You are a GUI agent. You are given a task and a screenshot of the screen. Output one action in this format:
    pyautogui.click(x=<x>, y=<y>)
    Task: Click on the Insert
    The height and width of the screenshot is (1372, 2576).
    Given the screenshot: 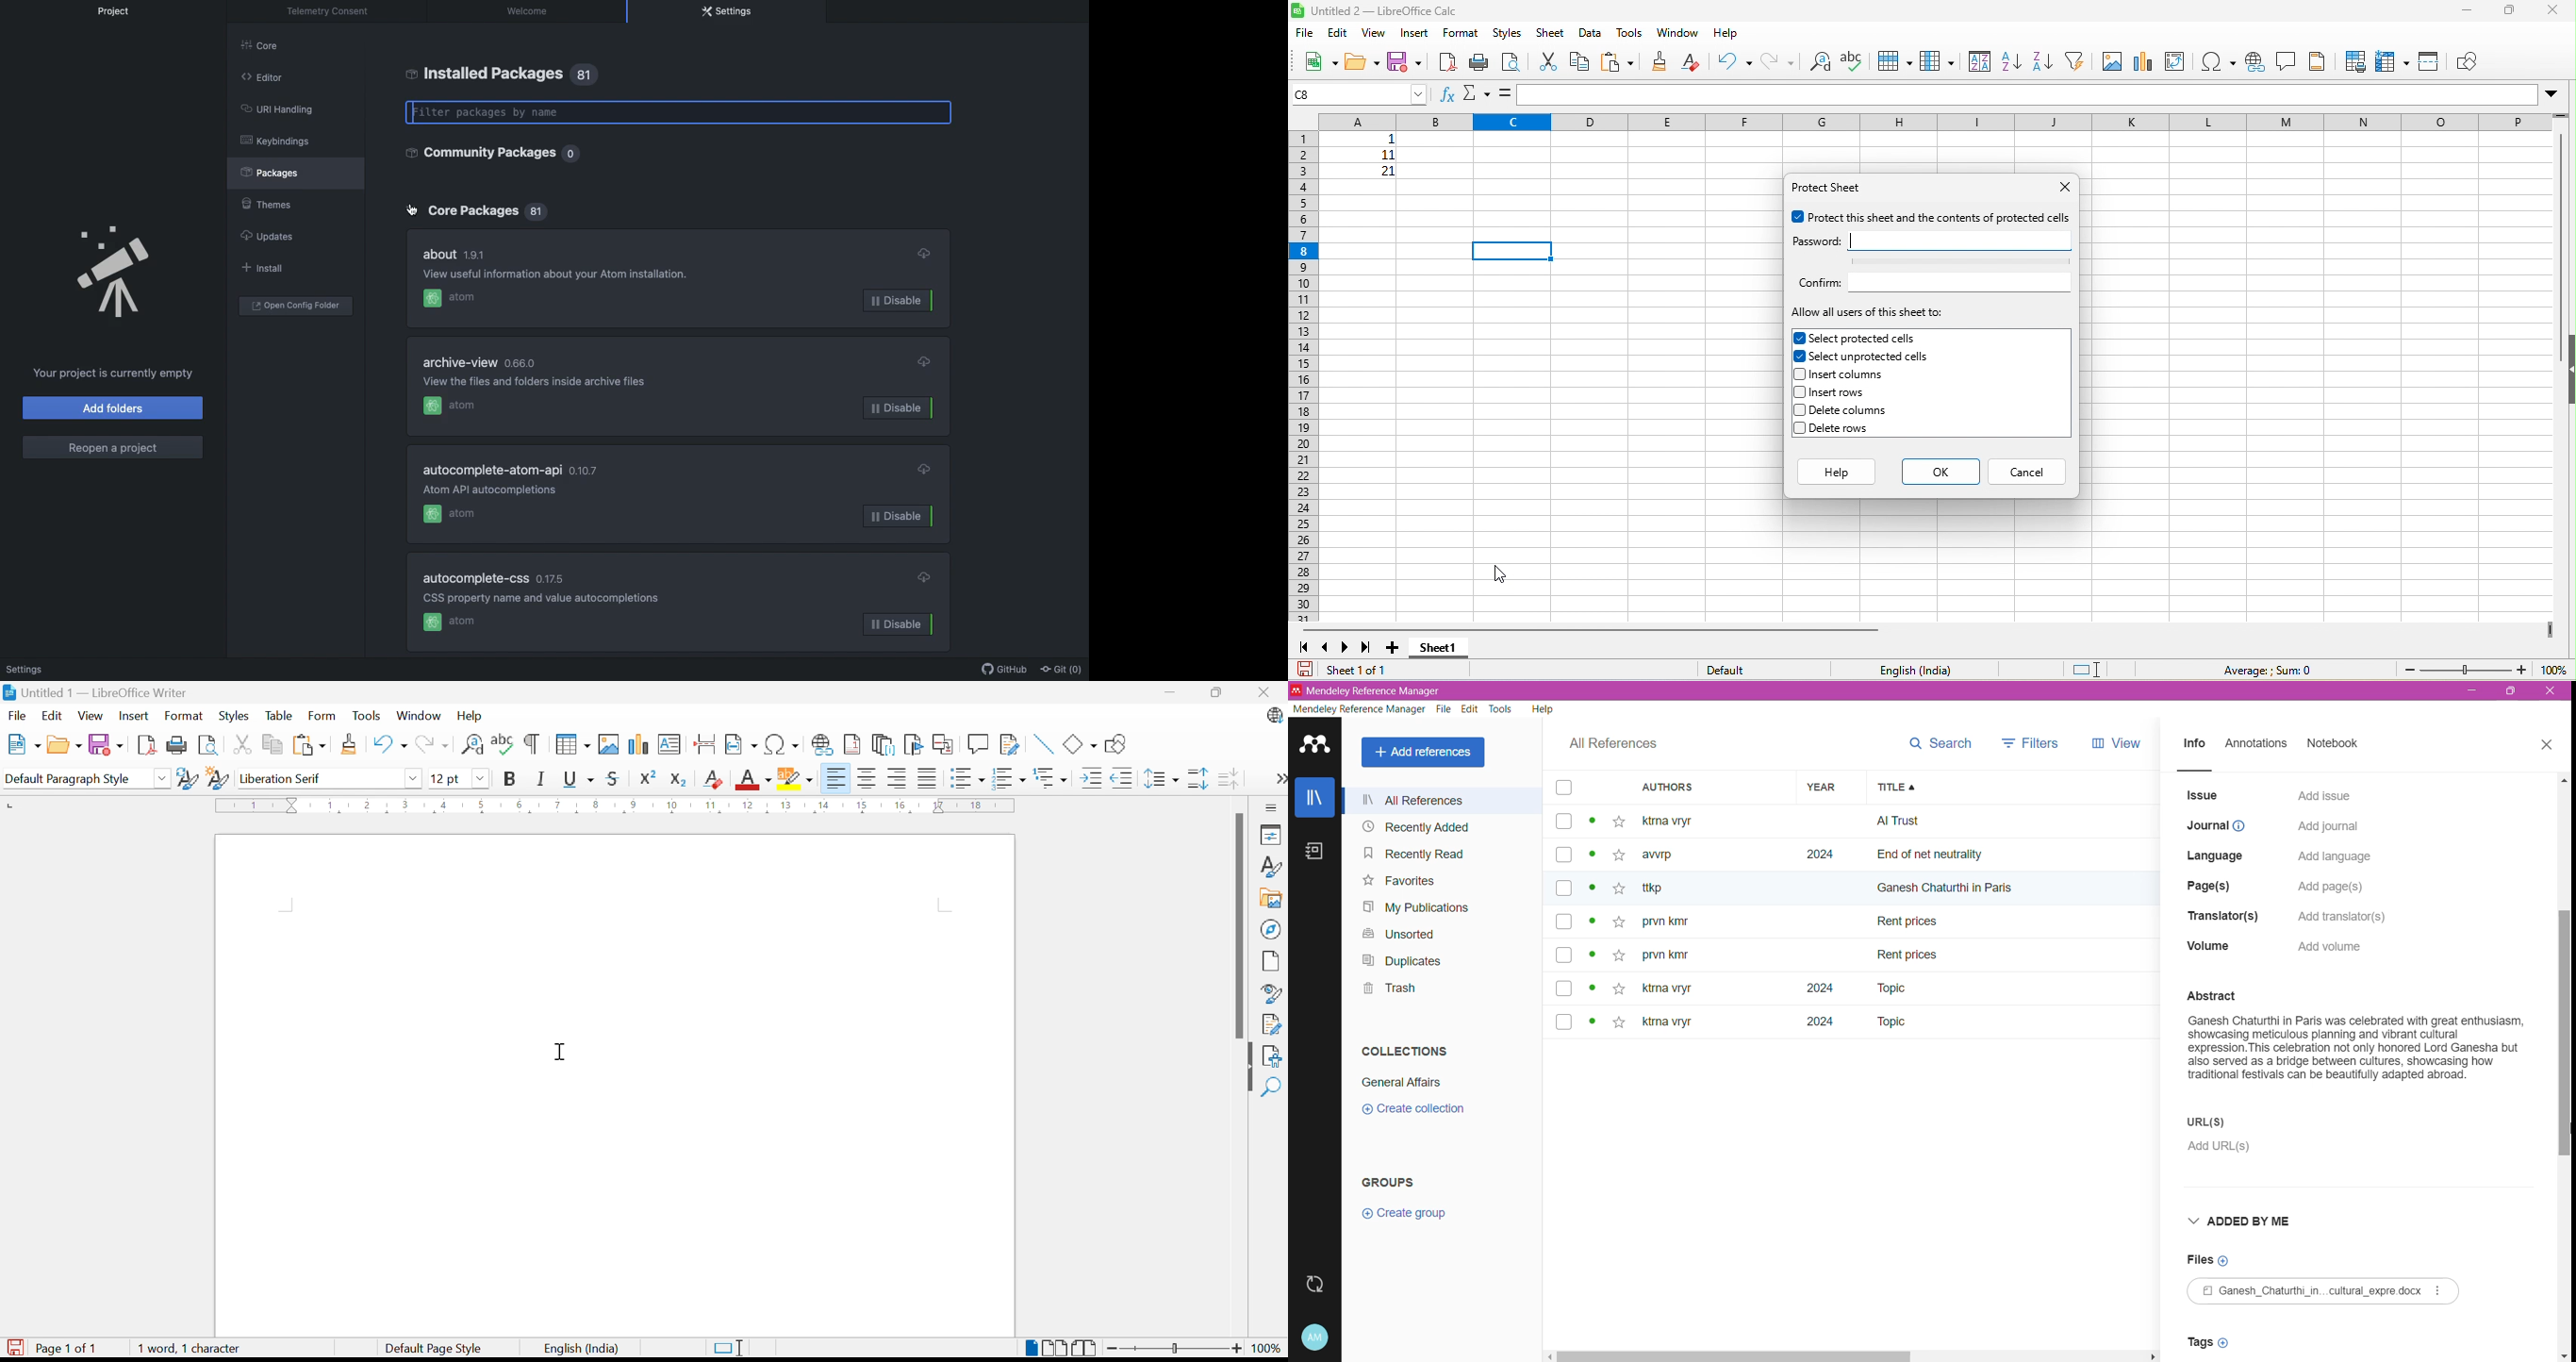 What is the action you would take?
    pyautogui.click(x=136, y=715)
    